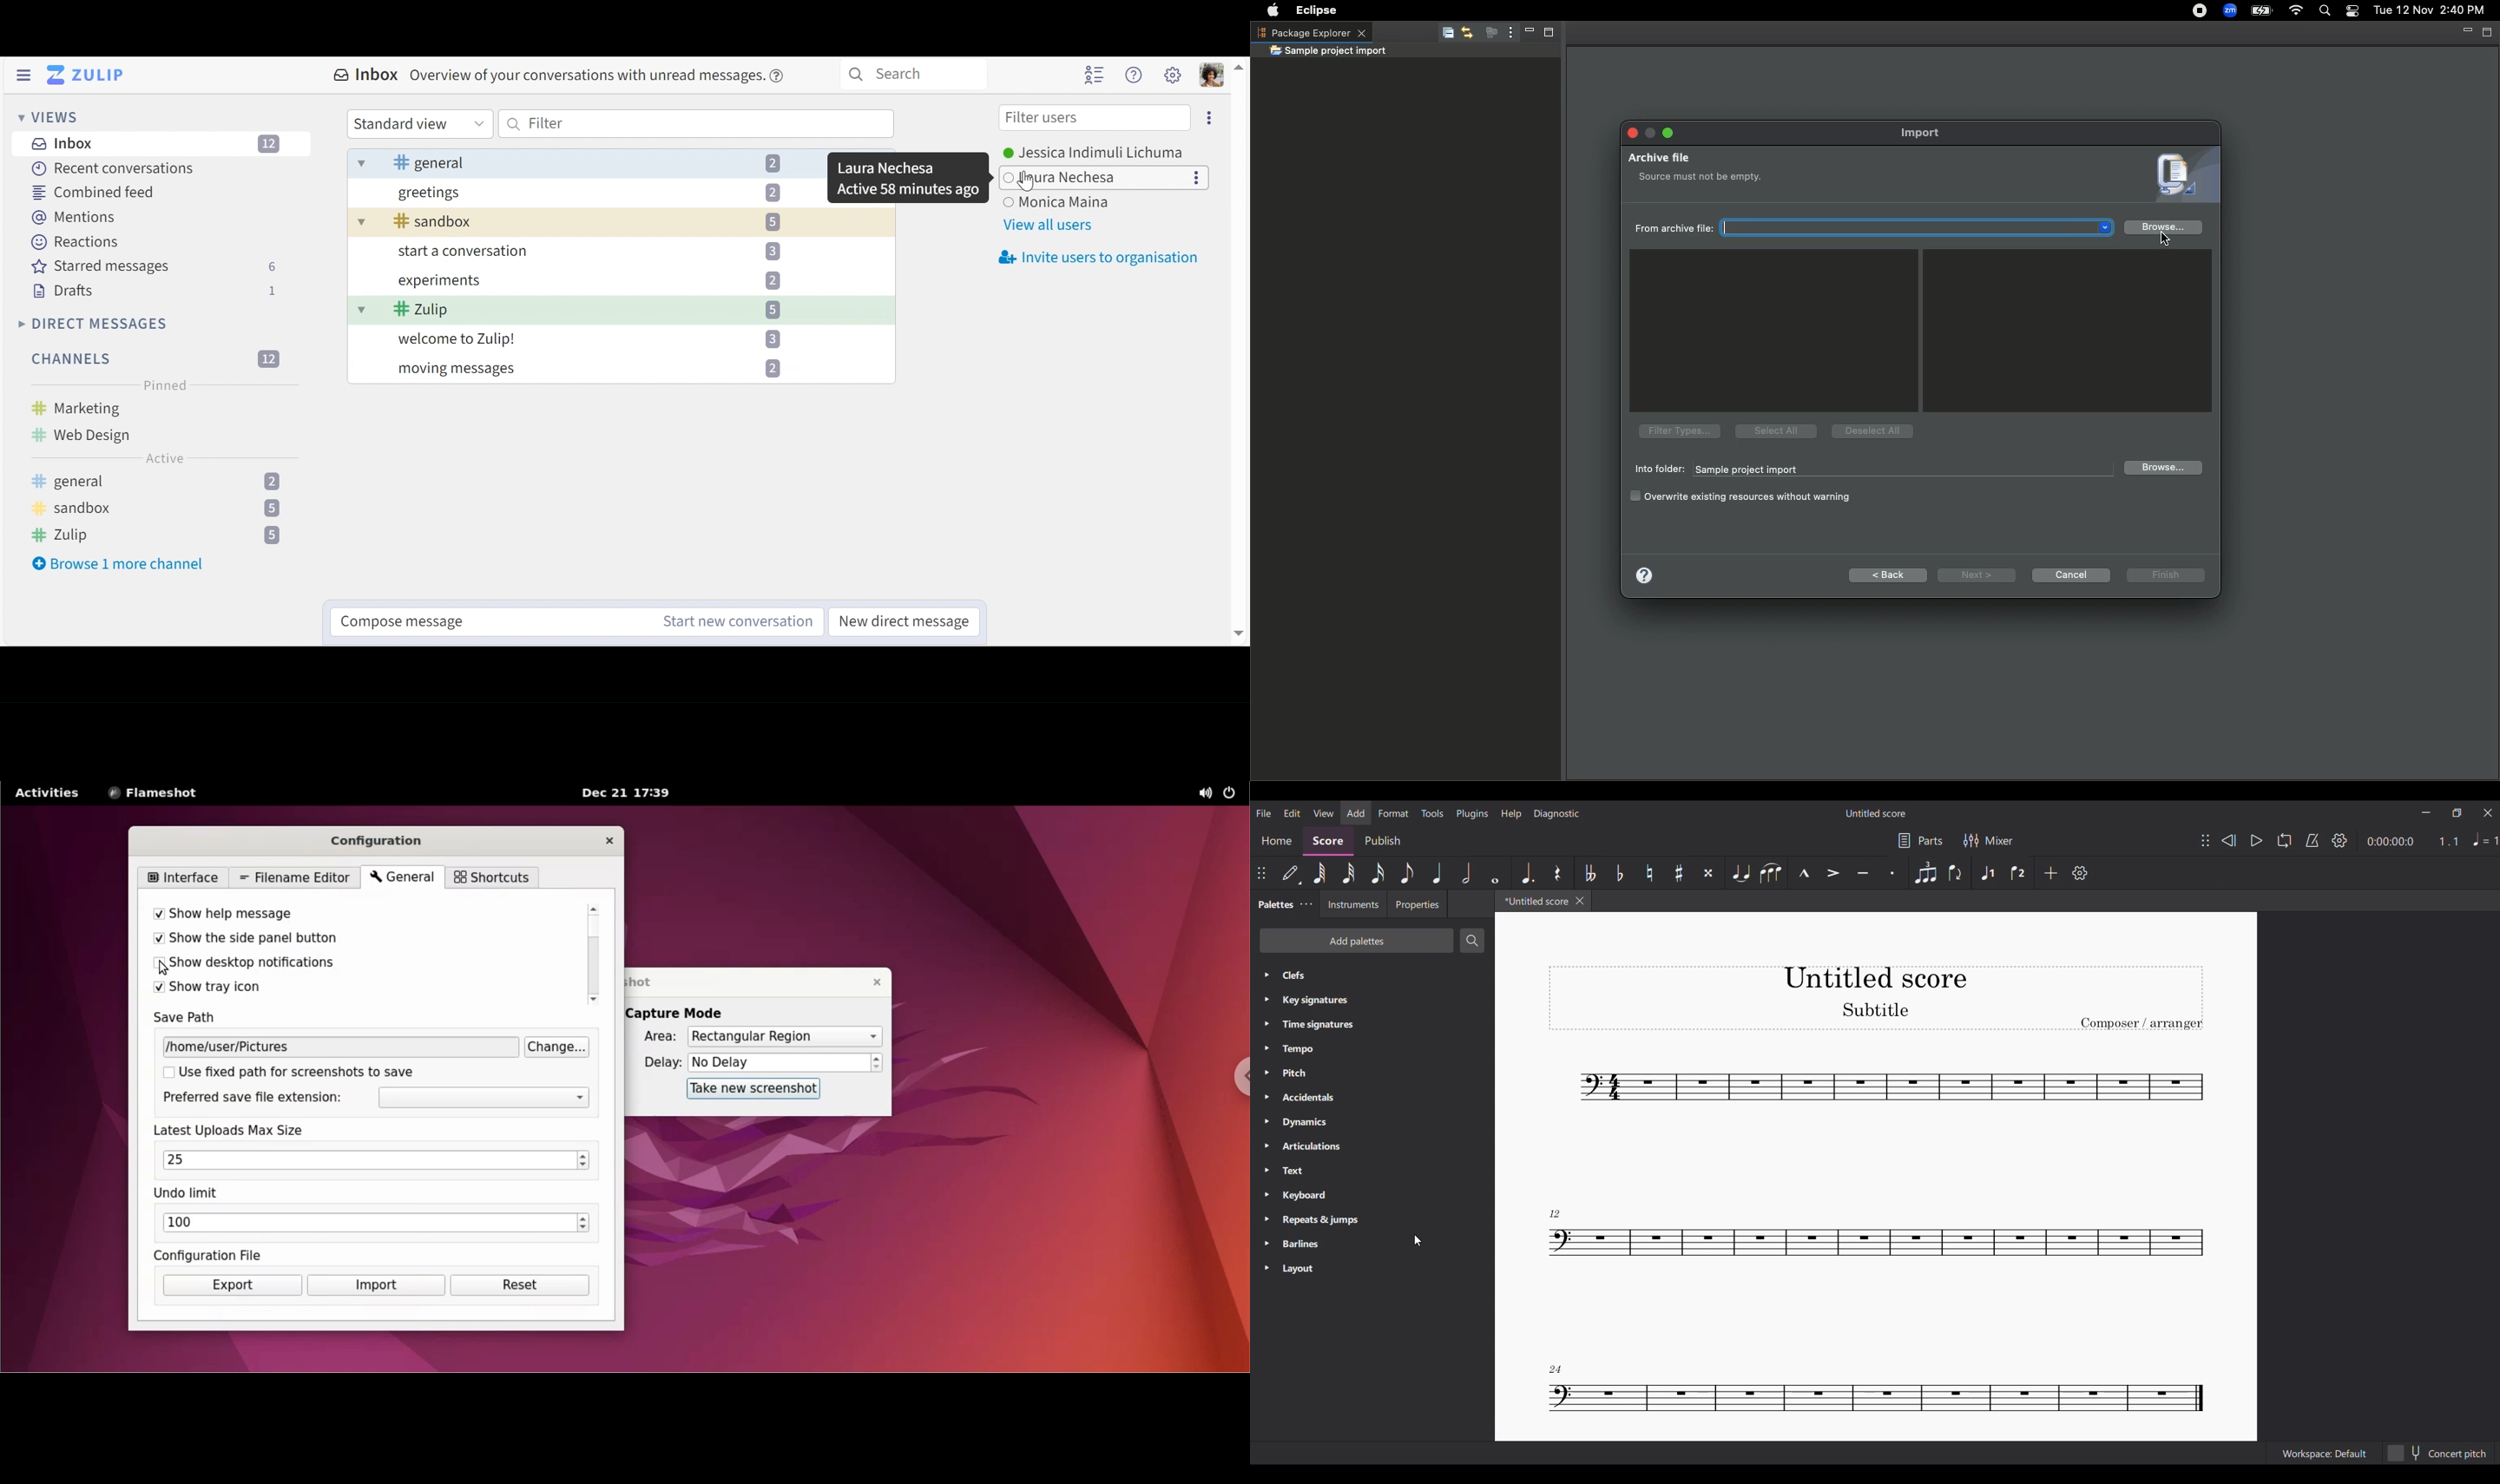 The width and height of the screenshot is (2520, 1484). What do you see at coordinates (1707, 873) in the screenshot?
I see `Tupplet` at bounding box center [1707, 873].